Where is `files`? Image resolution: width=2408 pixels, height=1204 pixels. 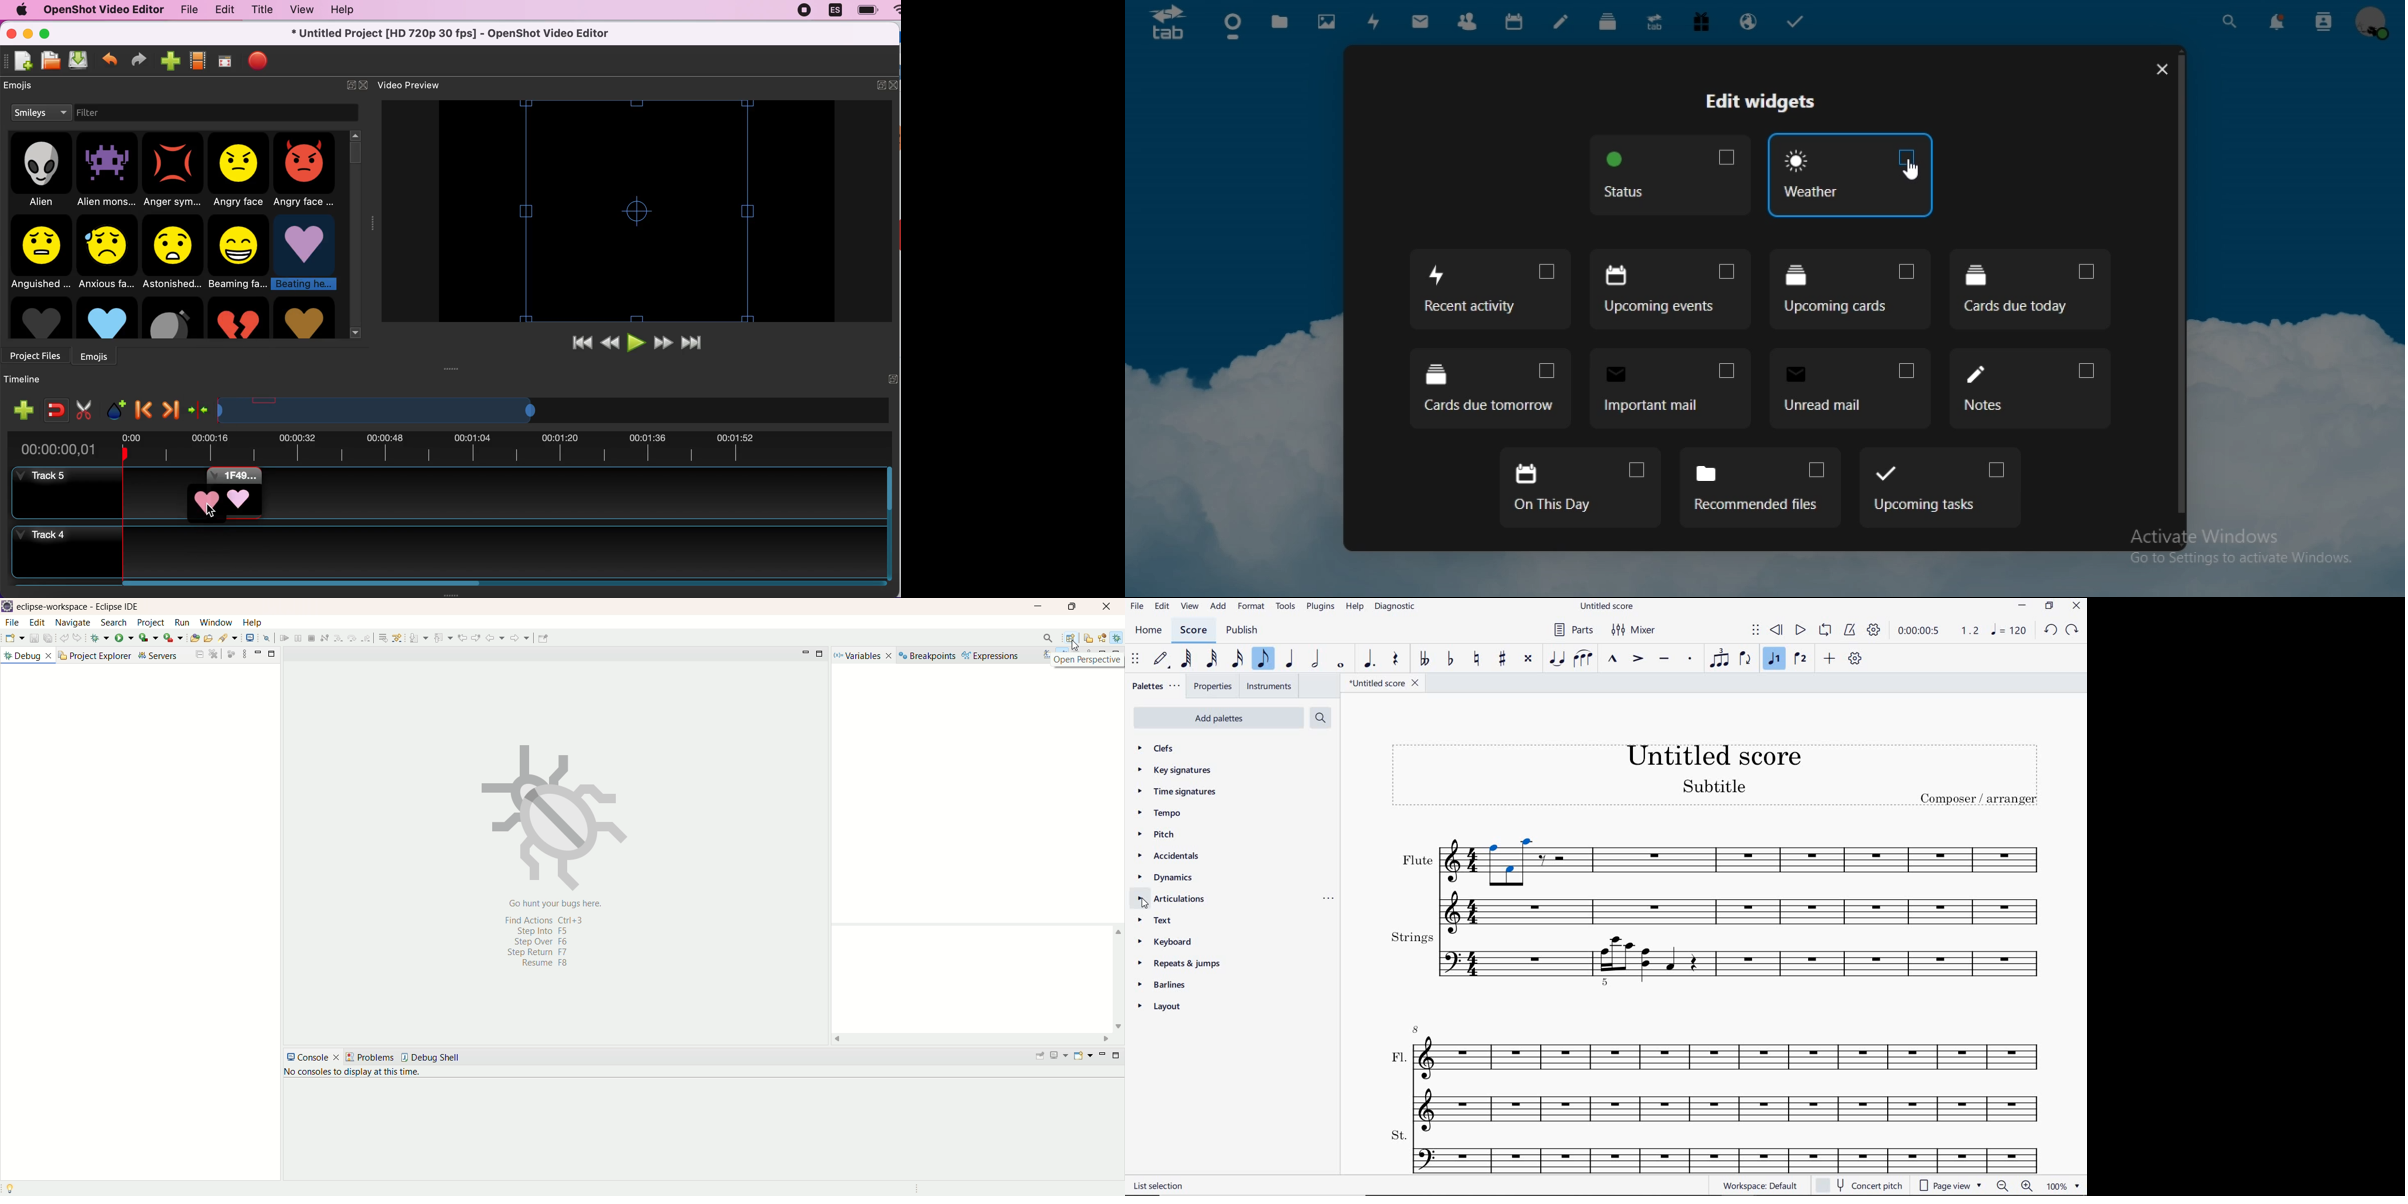
files is located at coordinates (1279, 22).